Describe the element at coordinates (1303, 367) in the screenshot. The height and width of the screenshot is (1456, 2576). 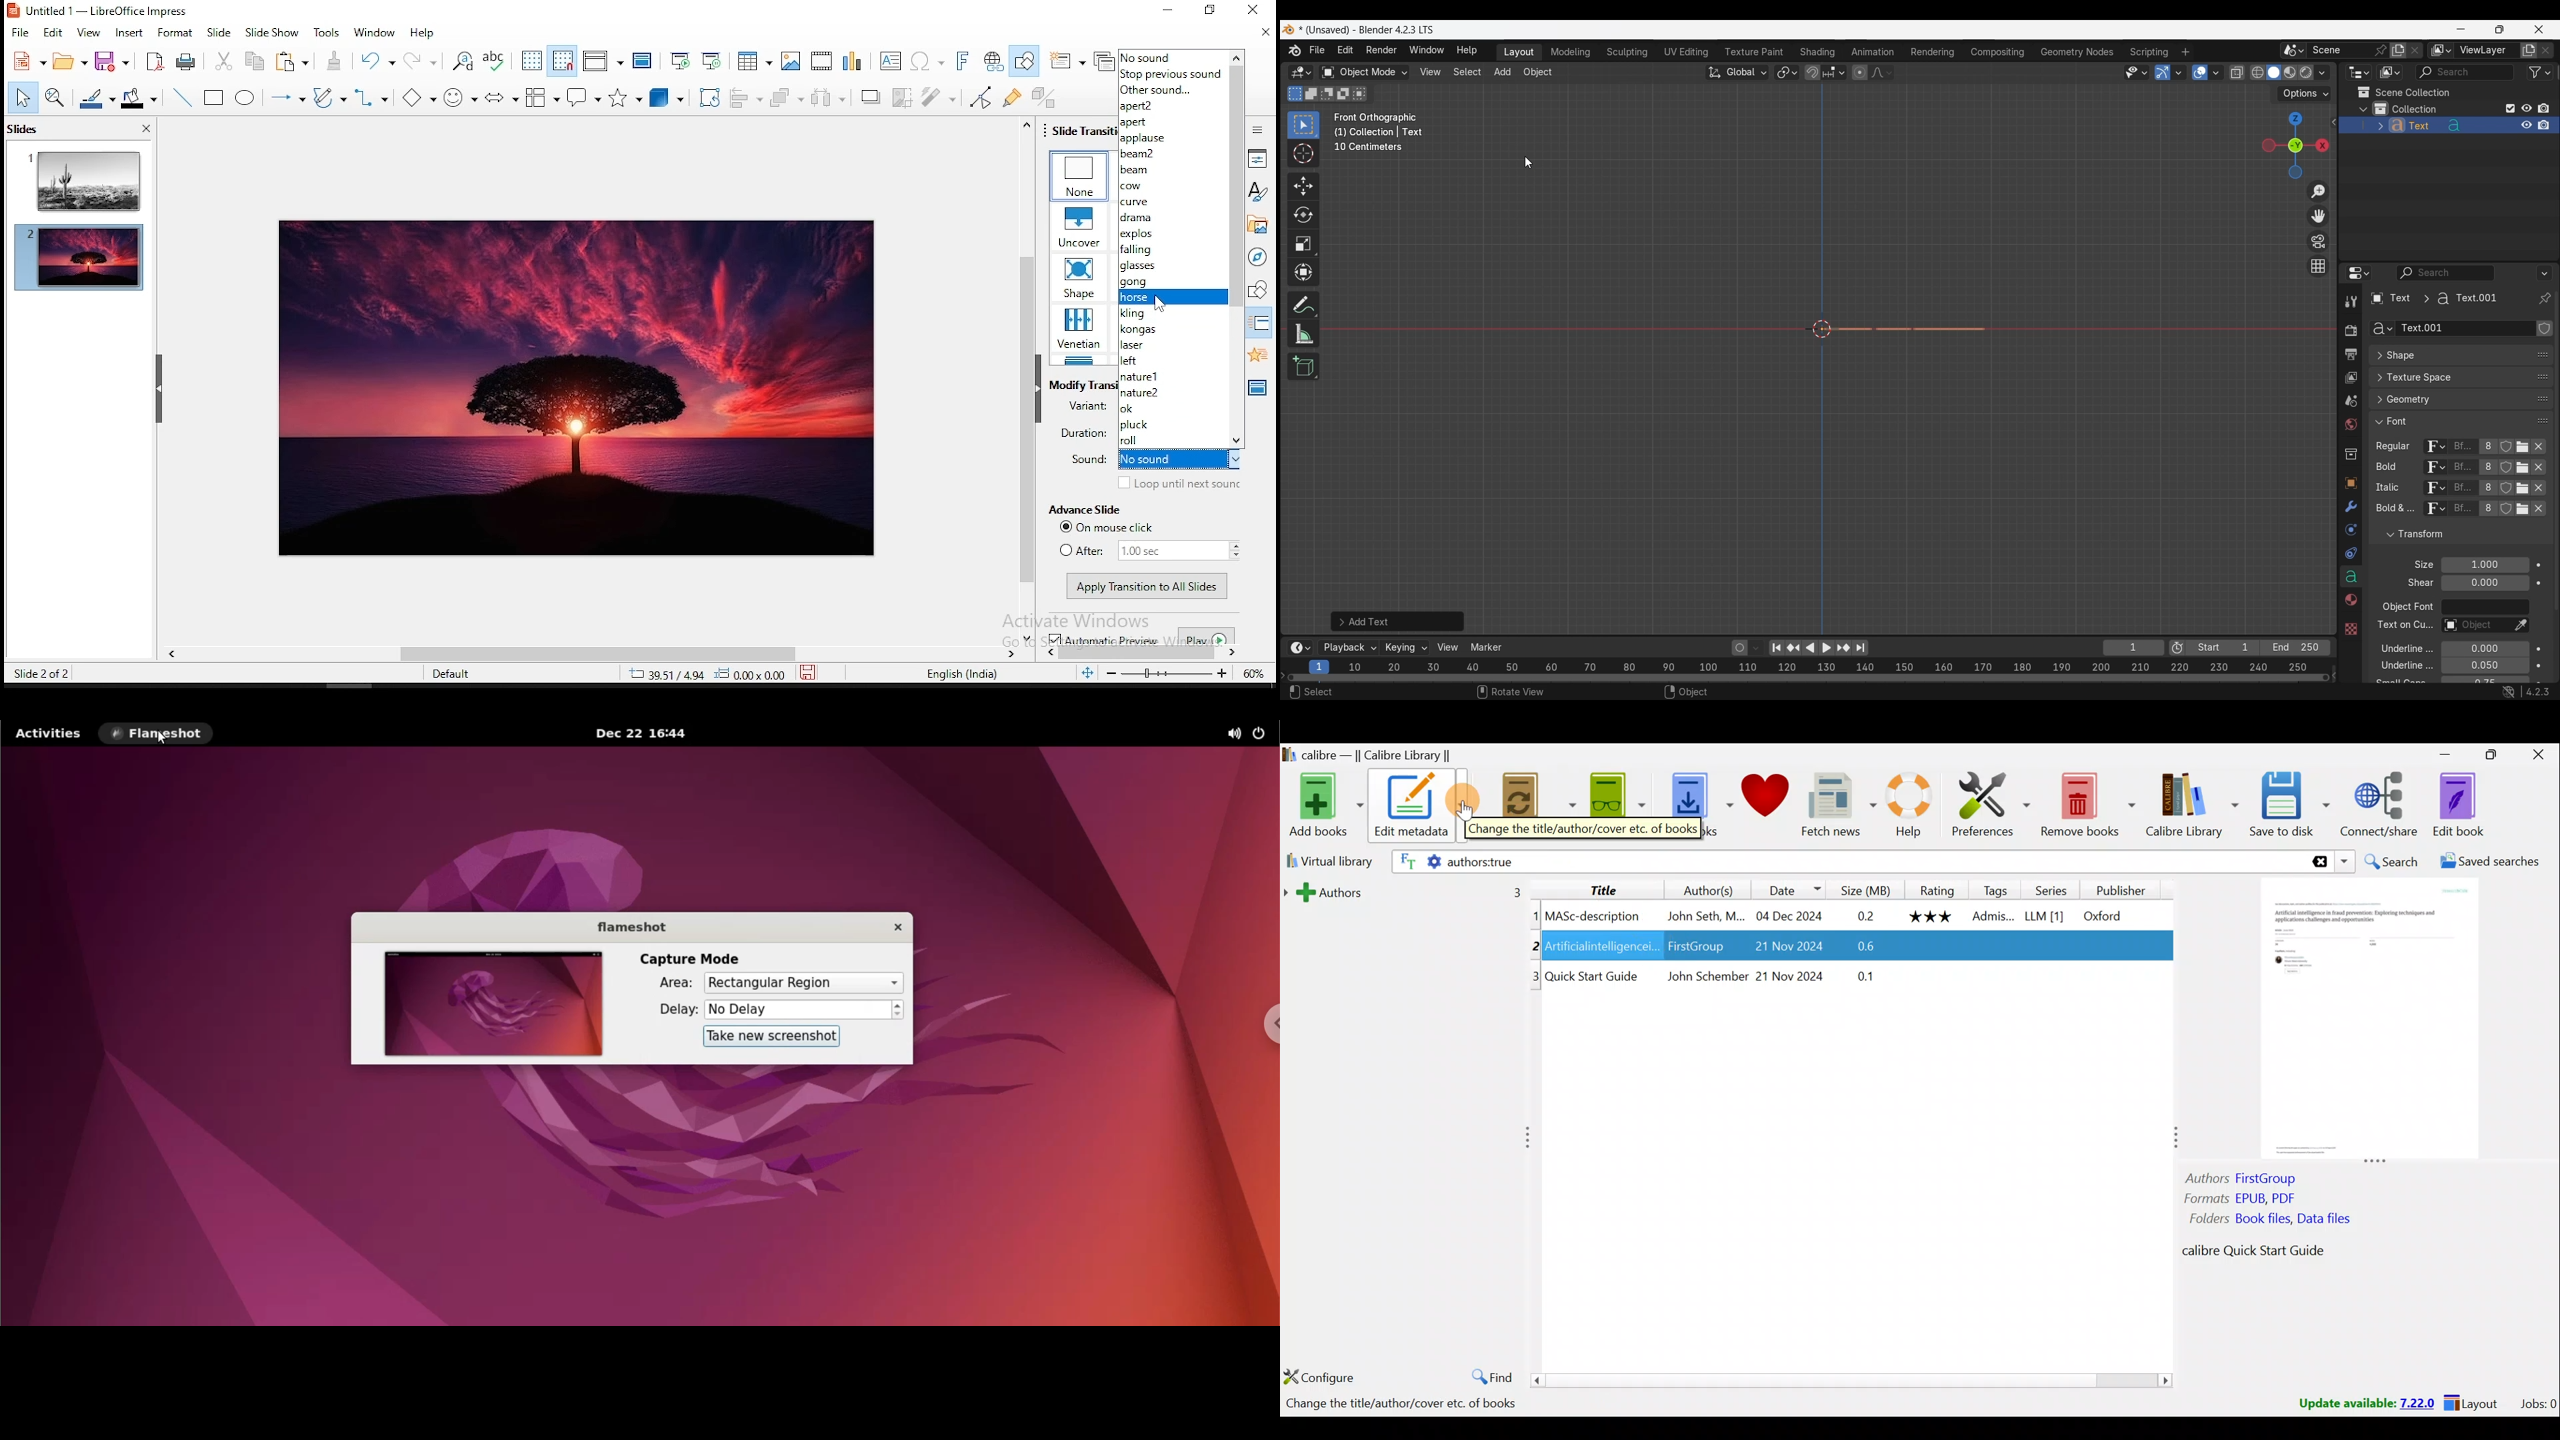
I see `Add cube` at that location.